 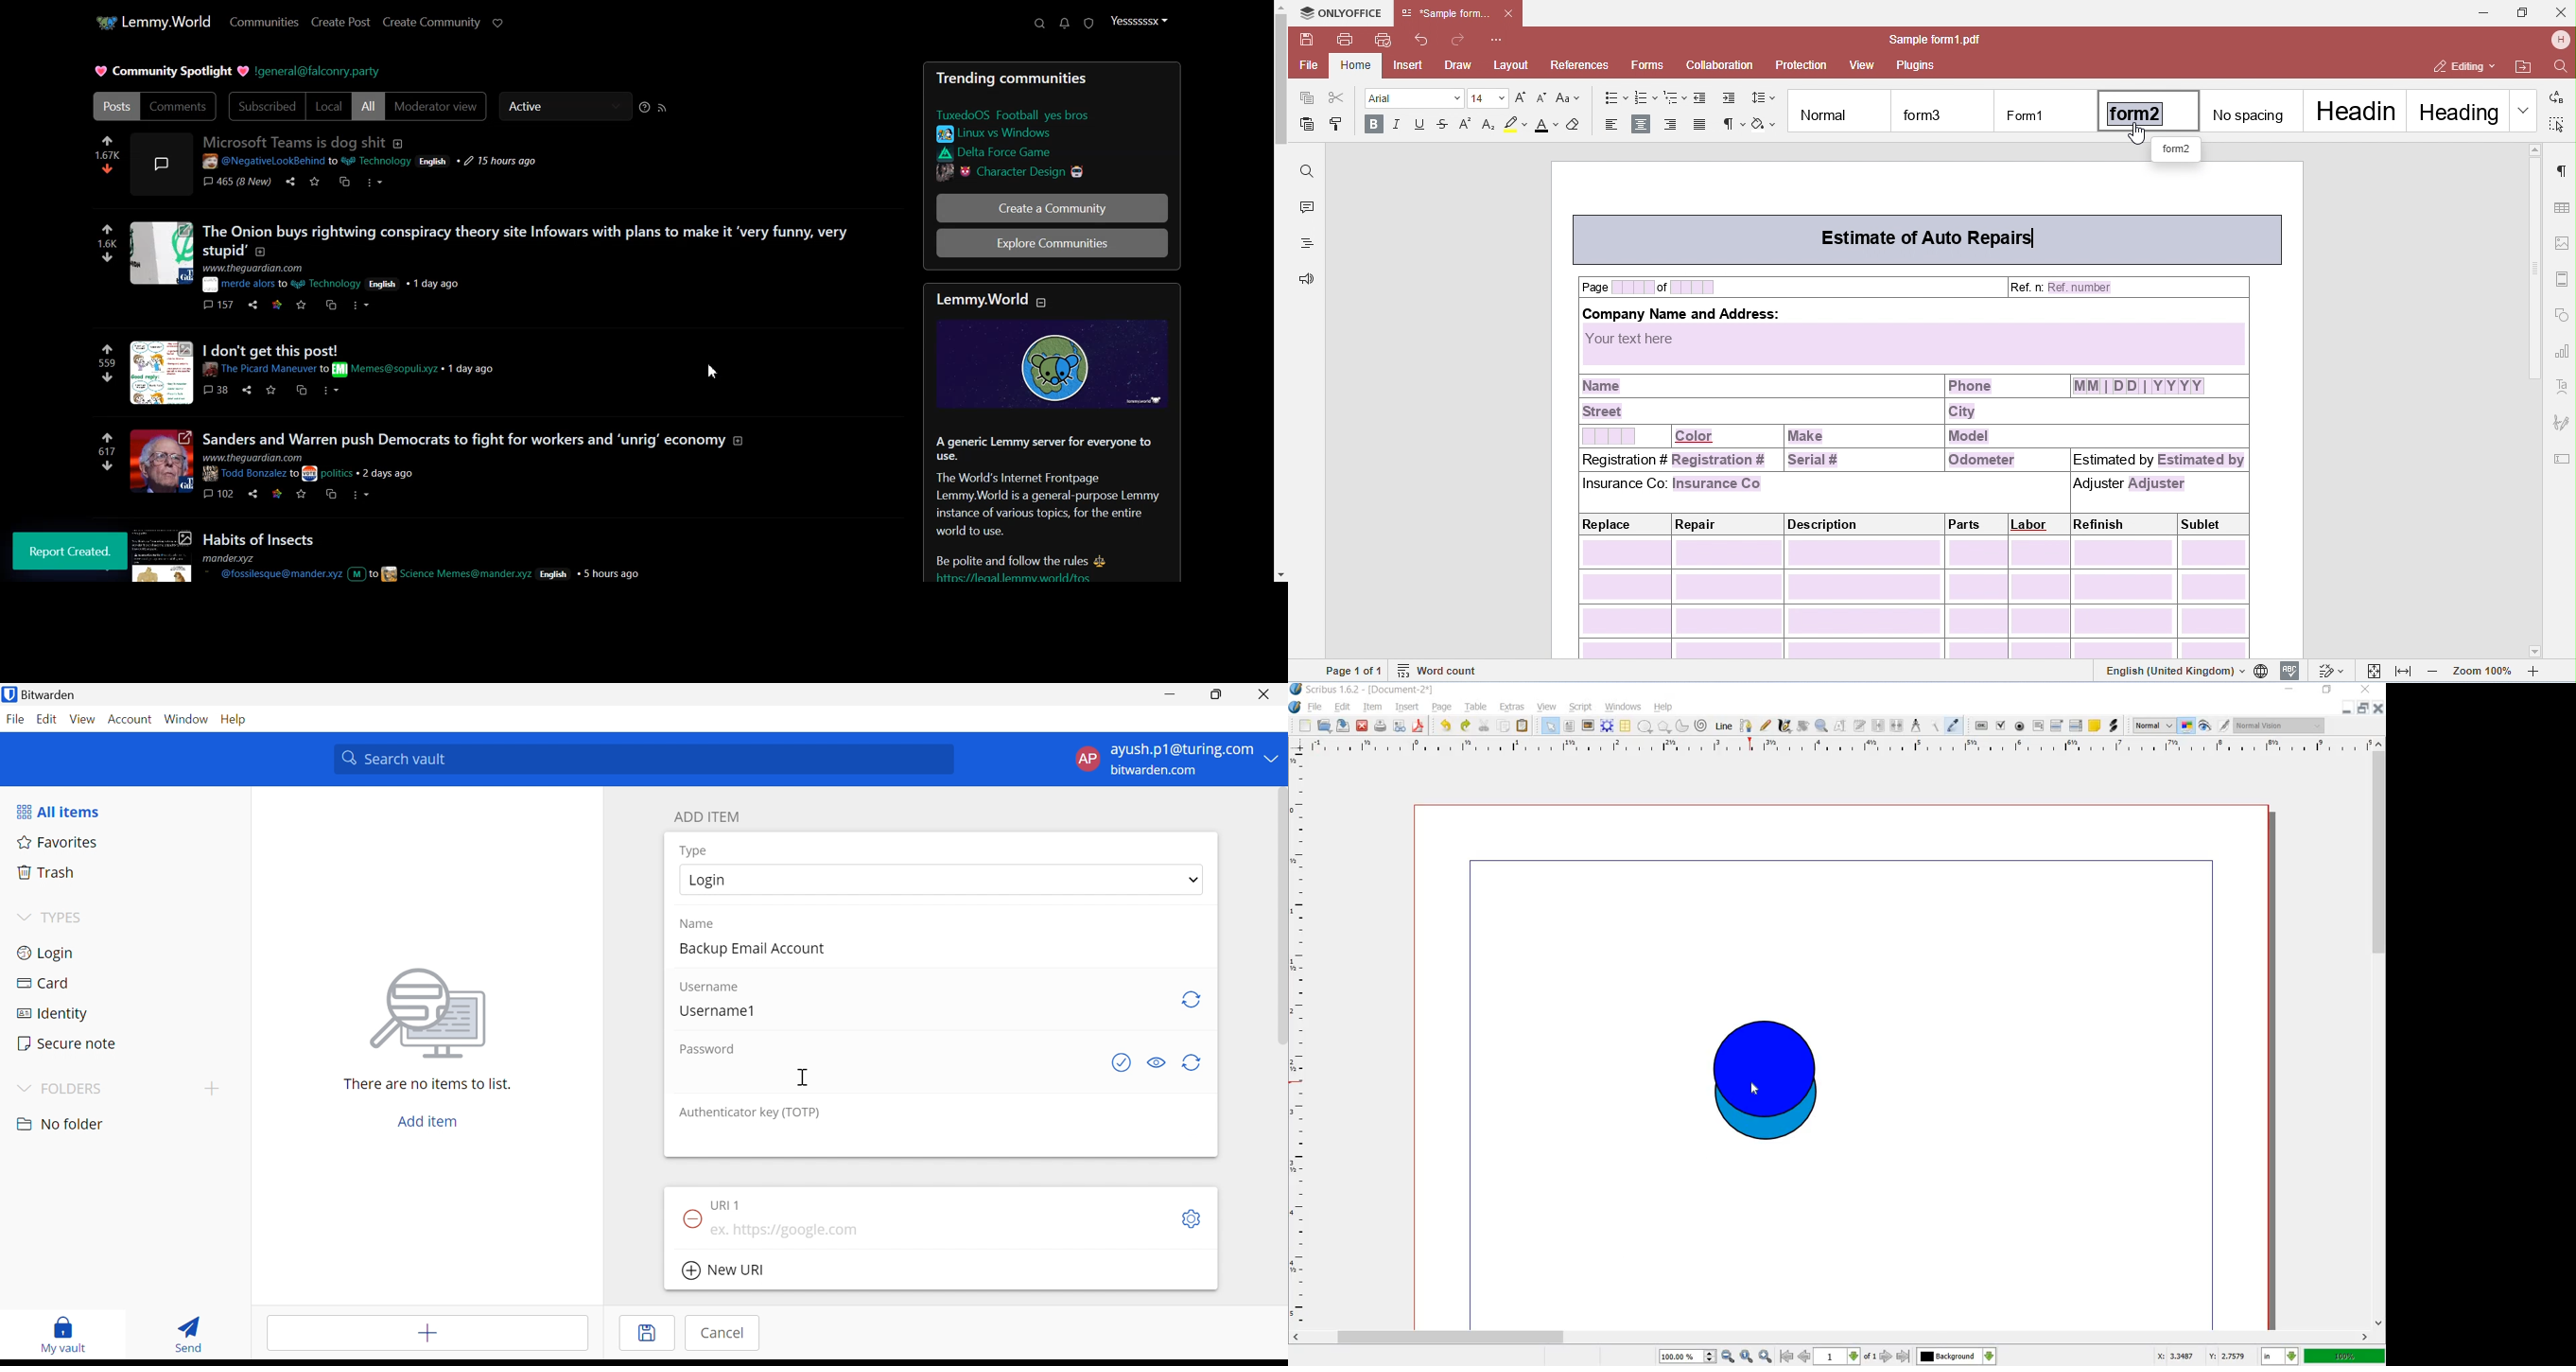 I want to click on scribus 1.6.2 - [document-1*], so click(x=1364, y=690).